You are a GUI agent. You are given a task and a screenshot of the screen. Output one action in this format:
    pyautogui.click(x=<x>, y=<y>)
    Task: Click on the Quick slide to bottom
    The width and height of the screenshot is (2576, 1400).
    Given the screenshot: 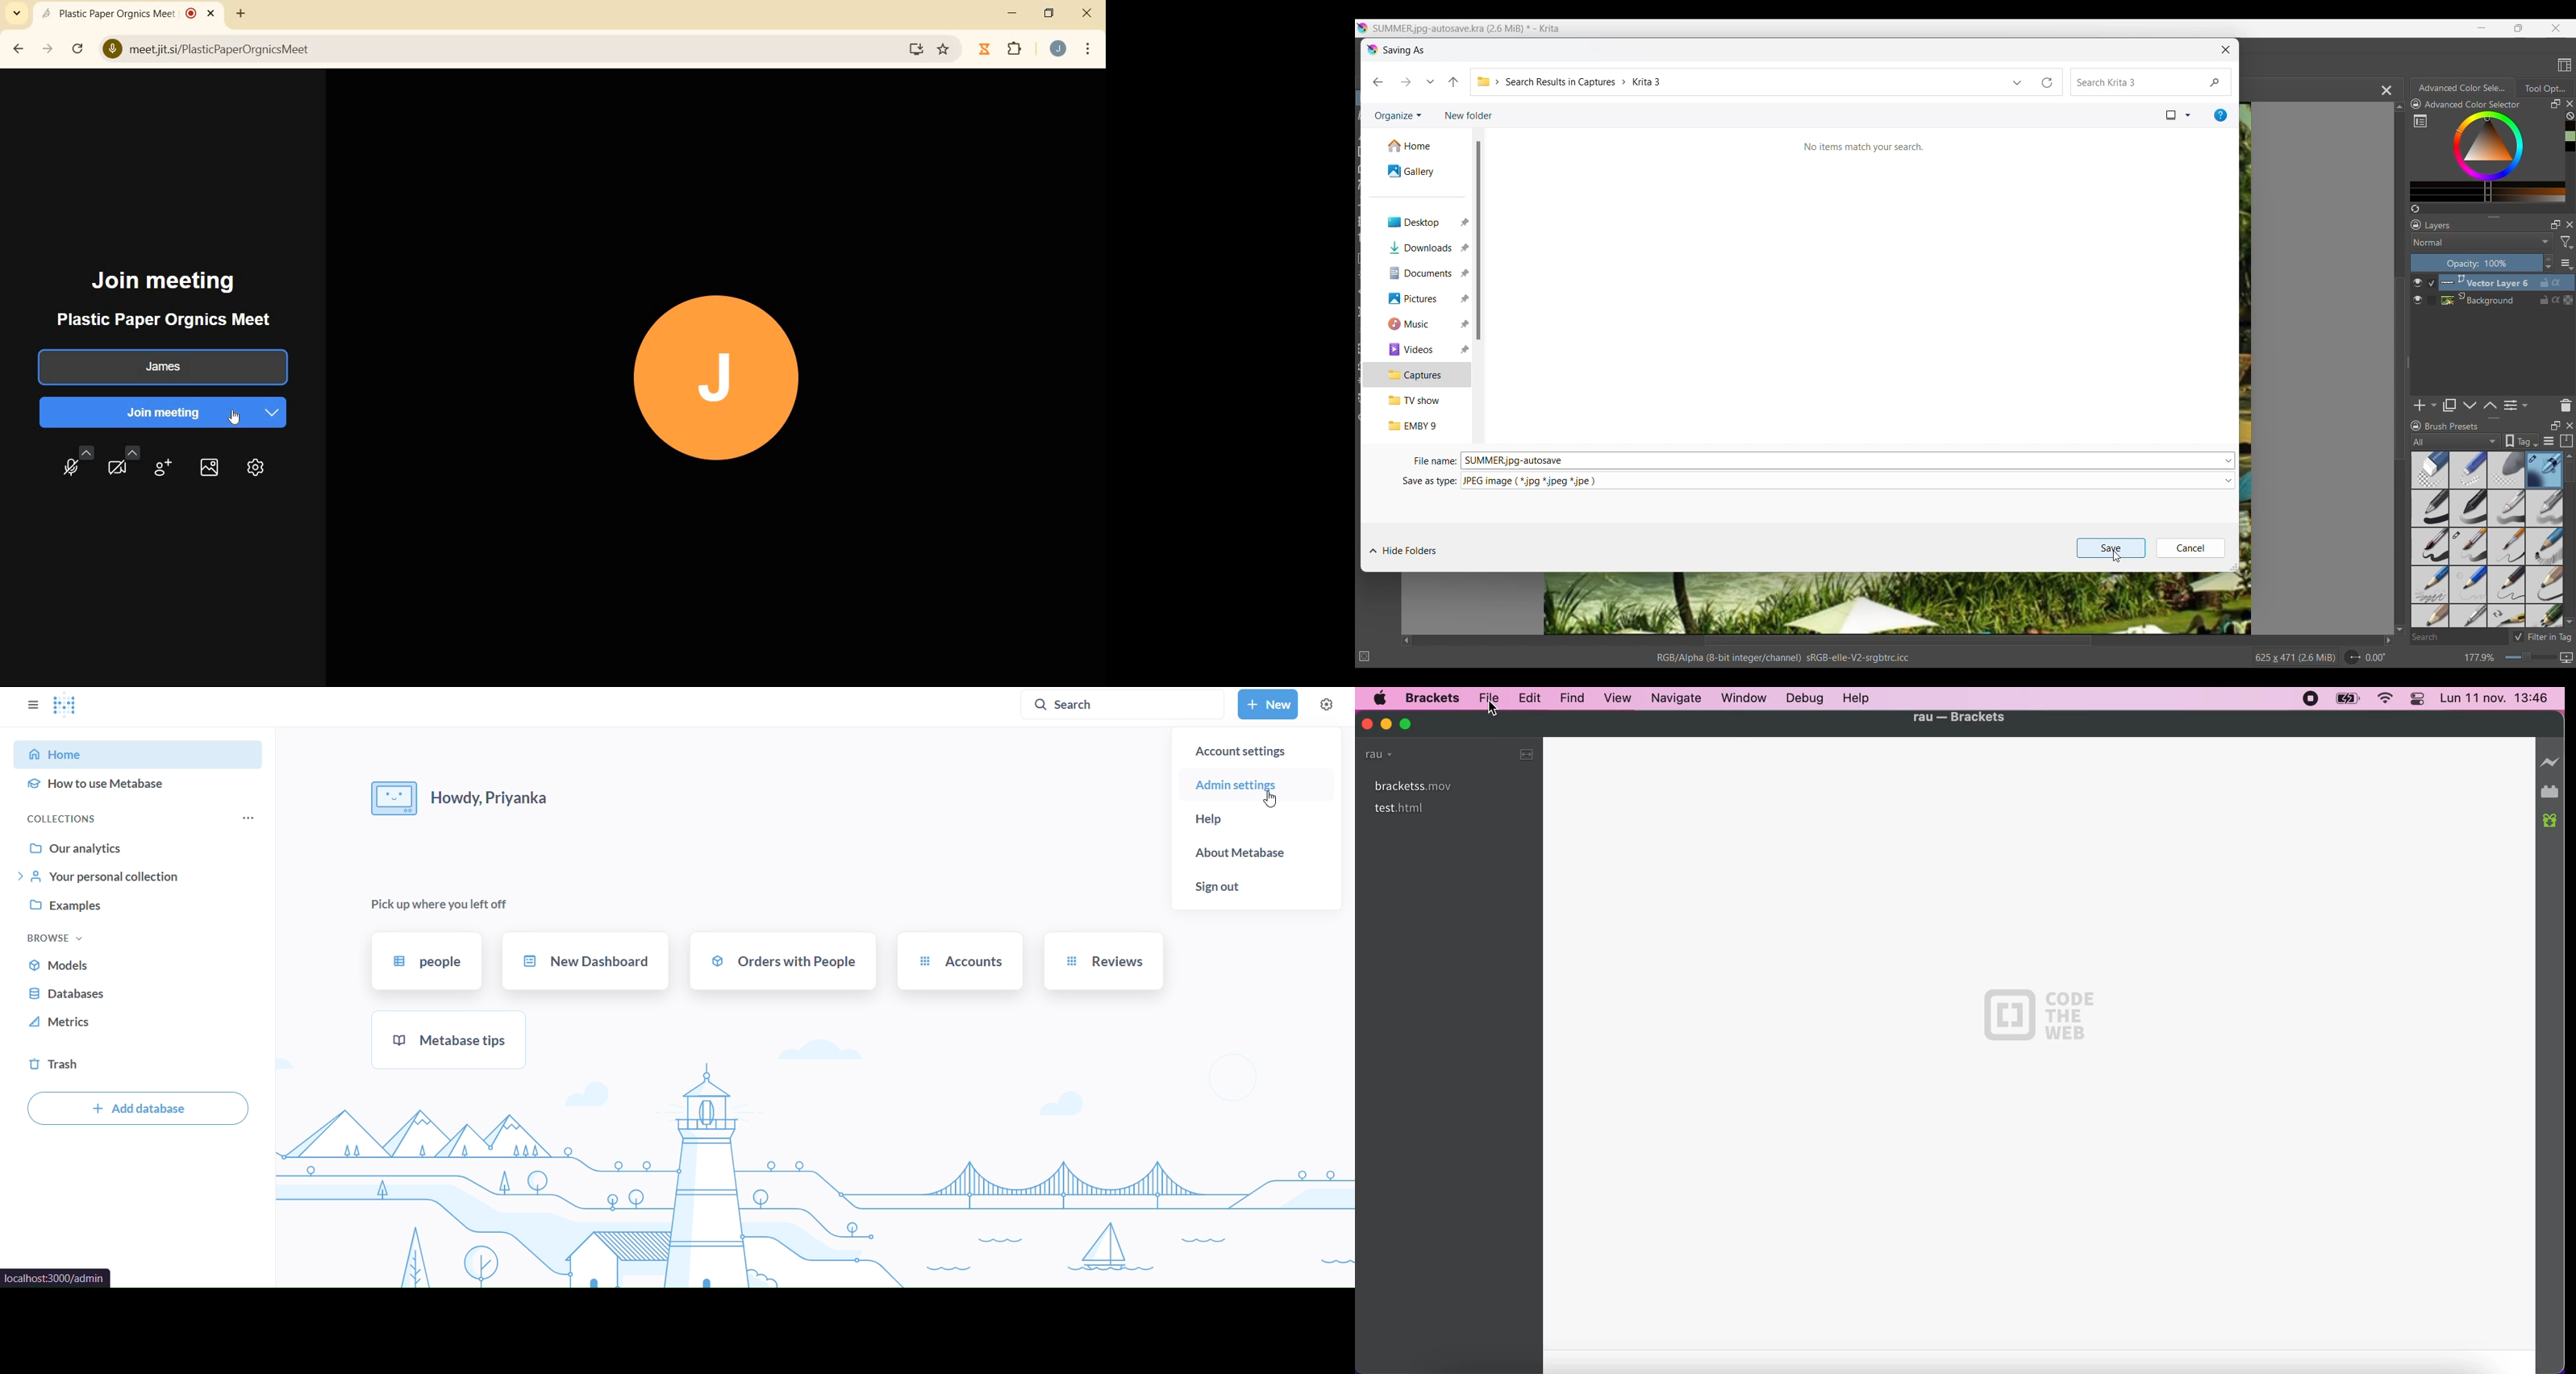 What is the action you would take?
    pyautogui.click(x=2570, y=623)
    